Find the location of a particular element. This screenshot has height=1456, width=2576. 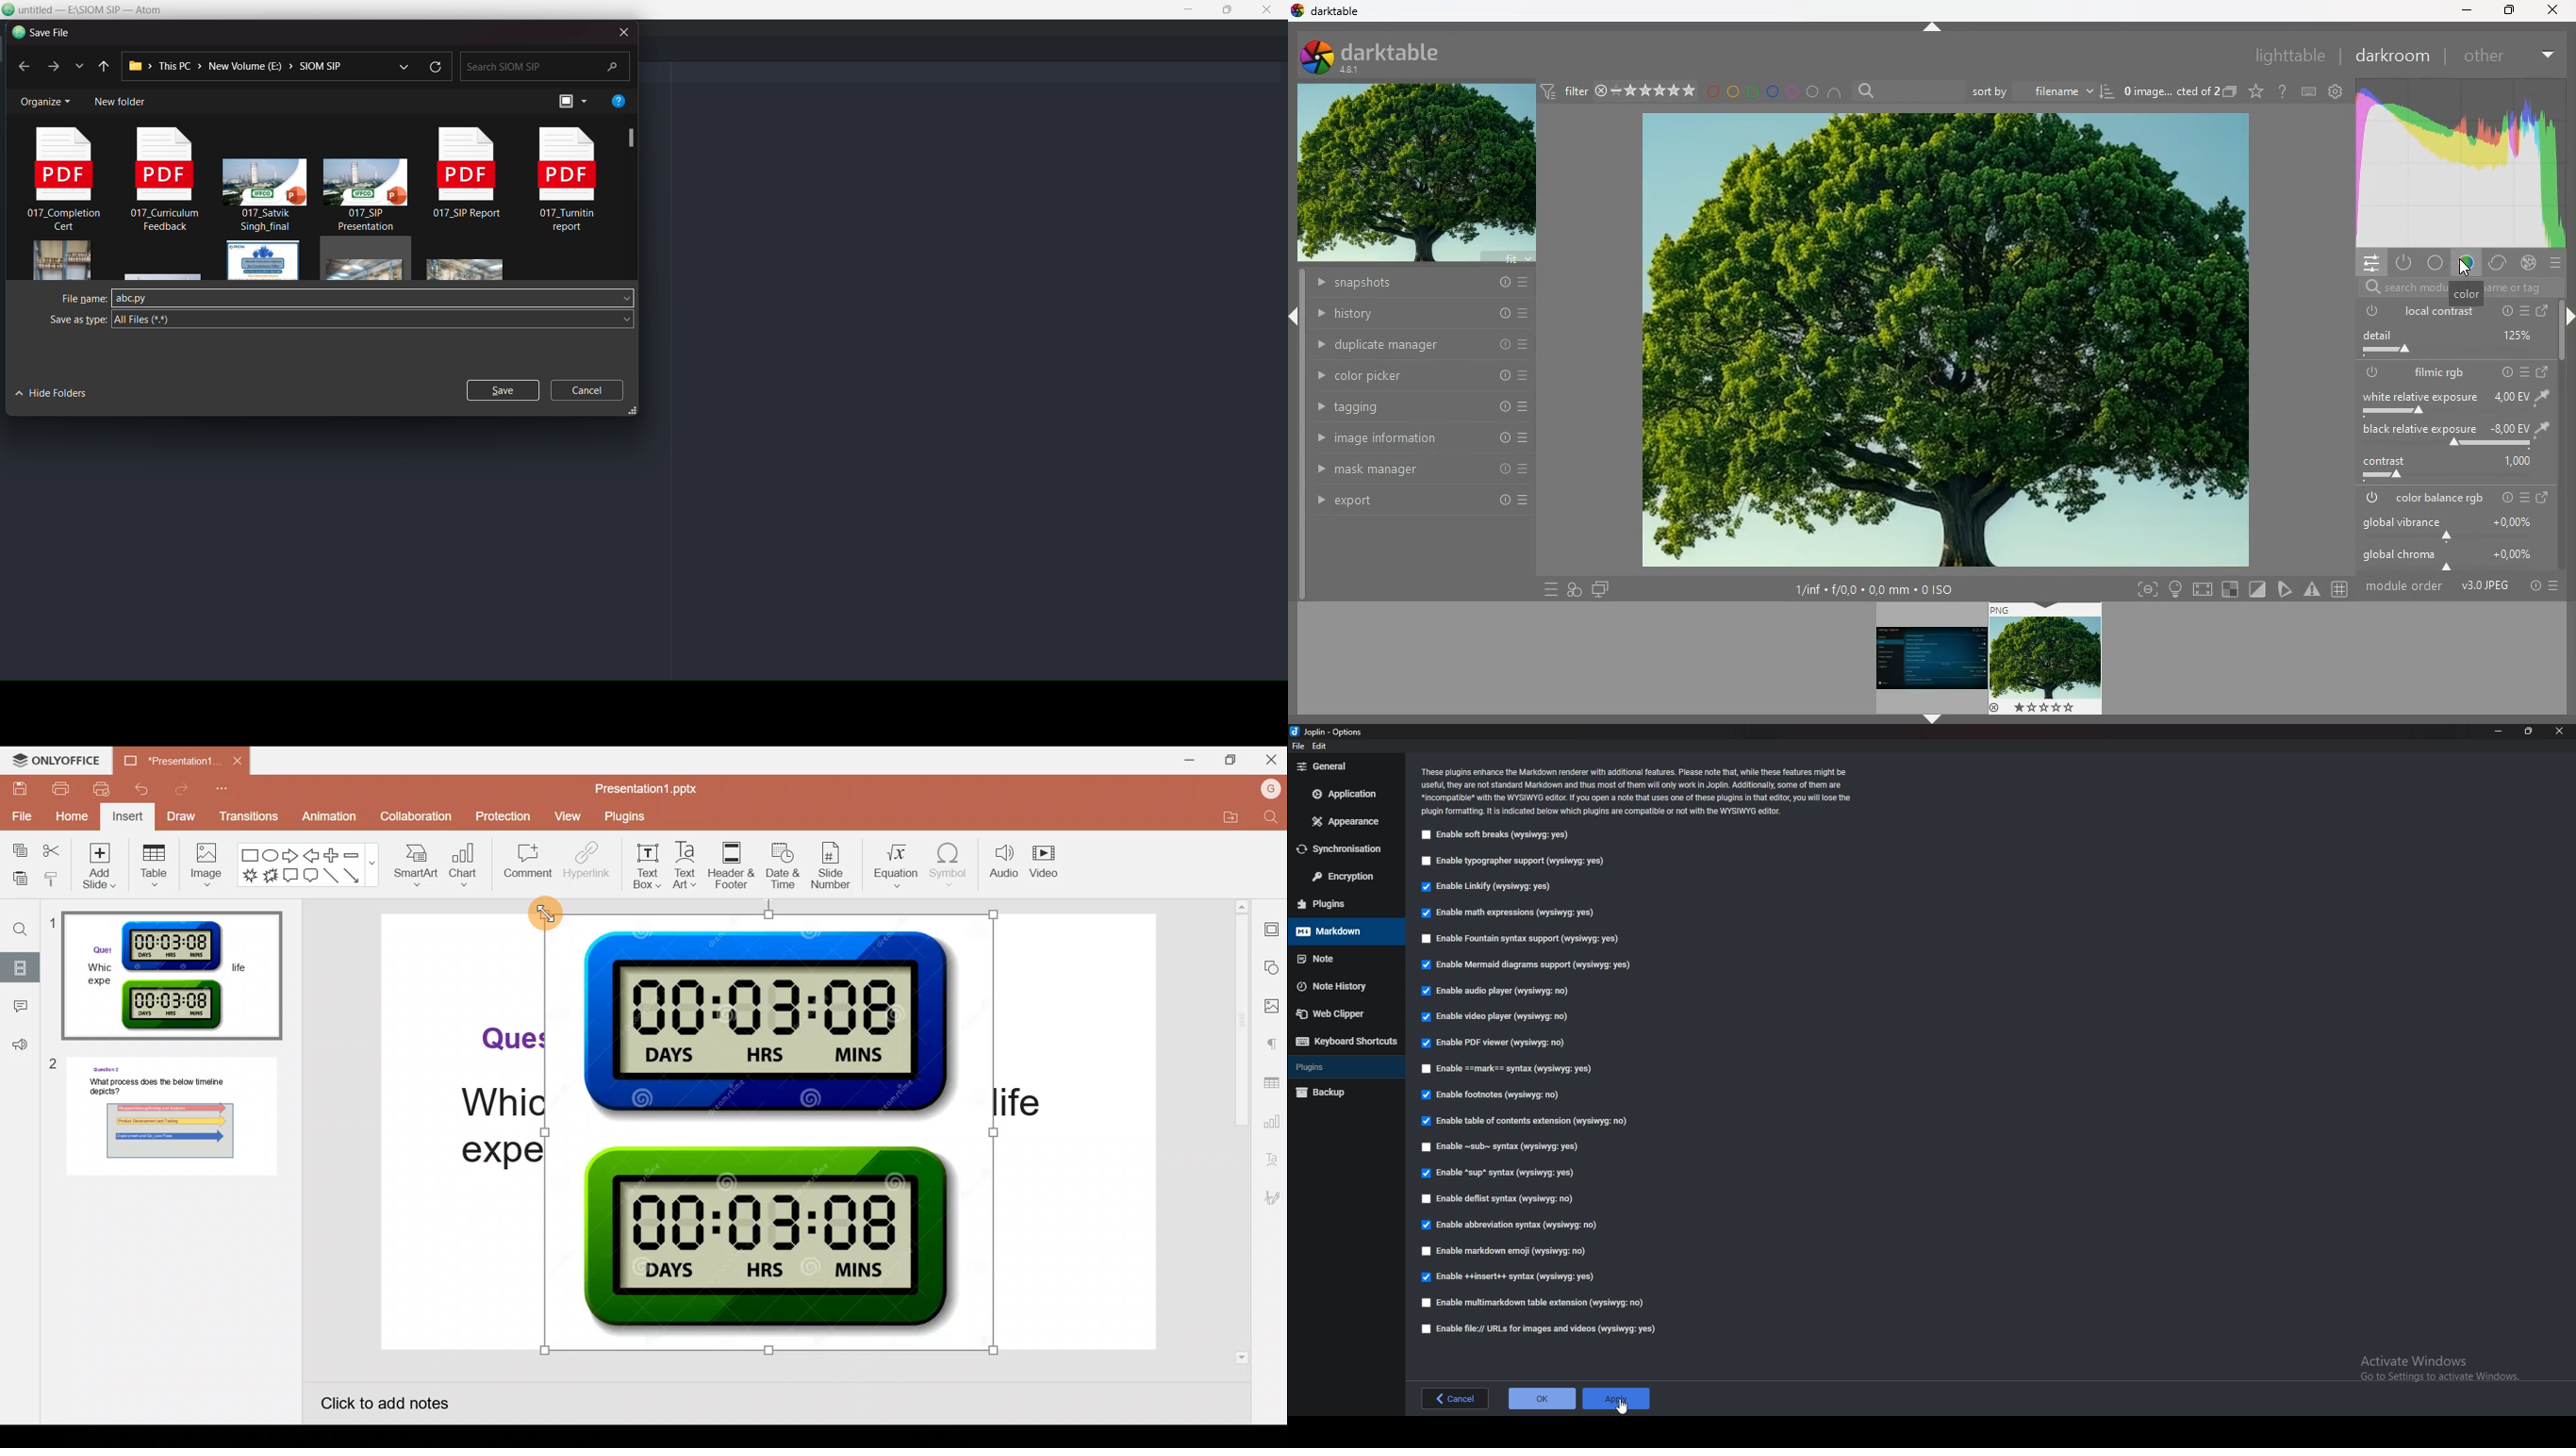

close is located at coordinates (2556, 9).